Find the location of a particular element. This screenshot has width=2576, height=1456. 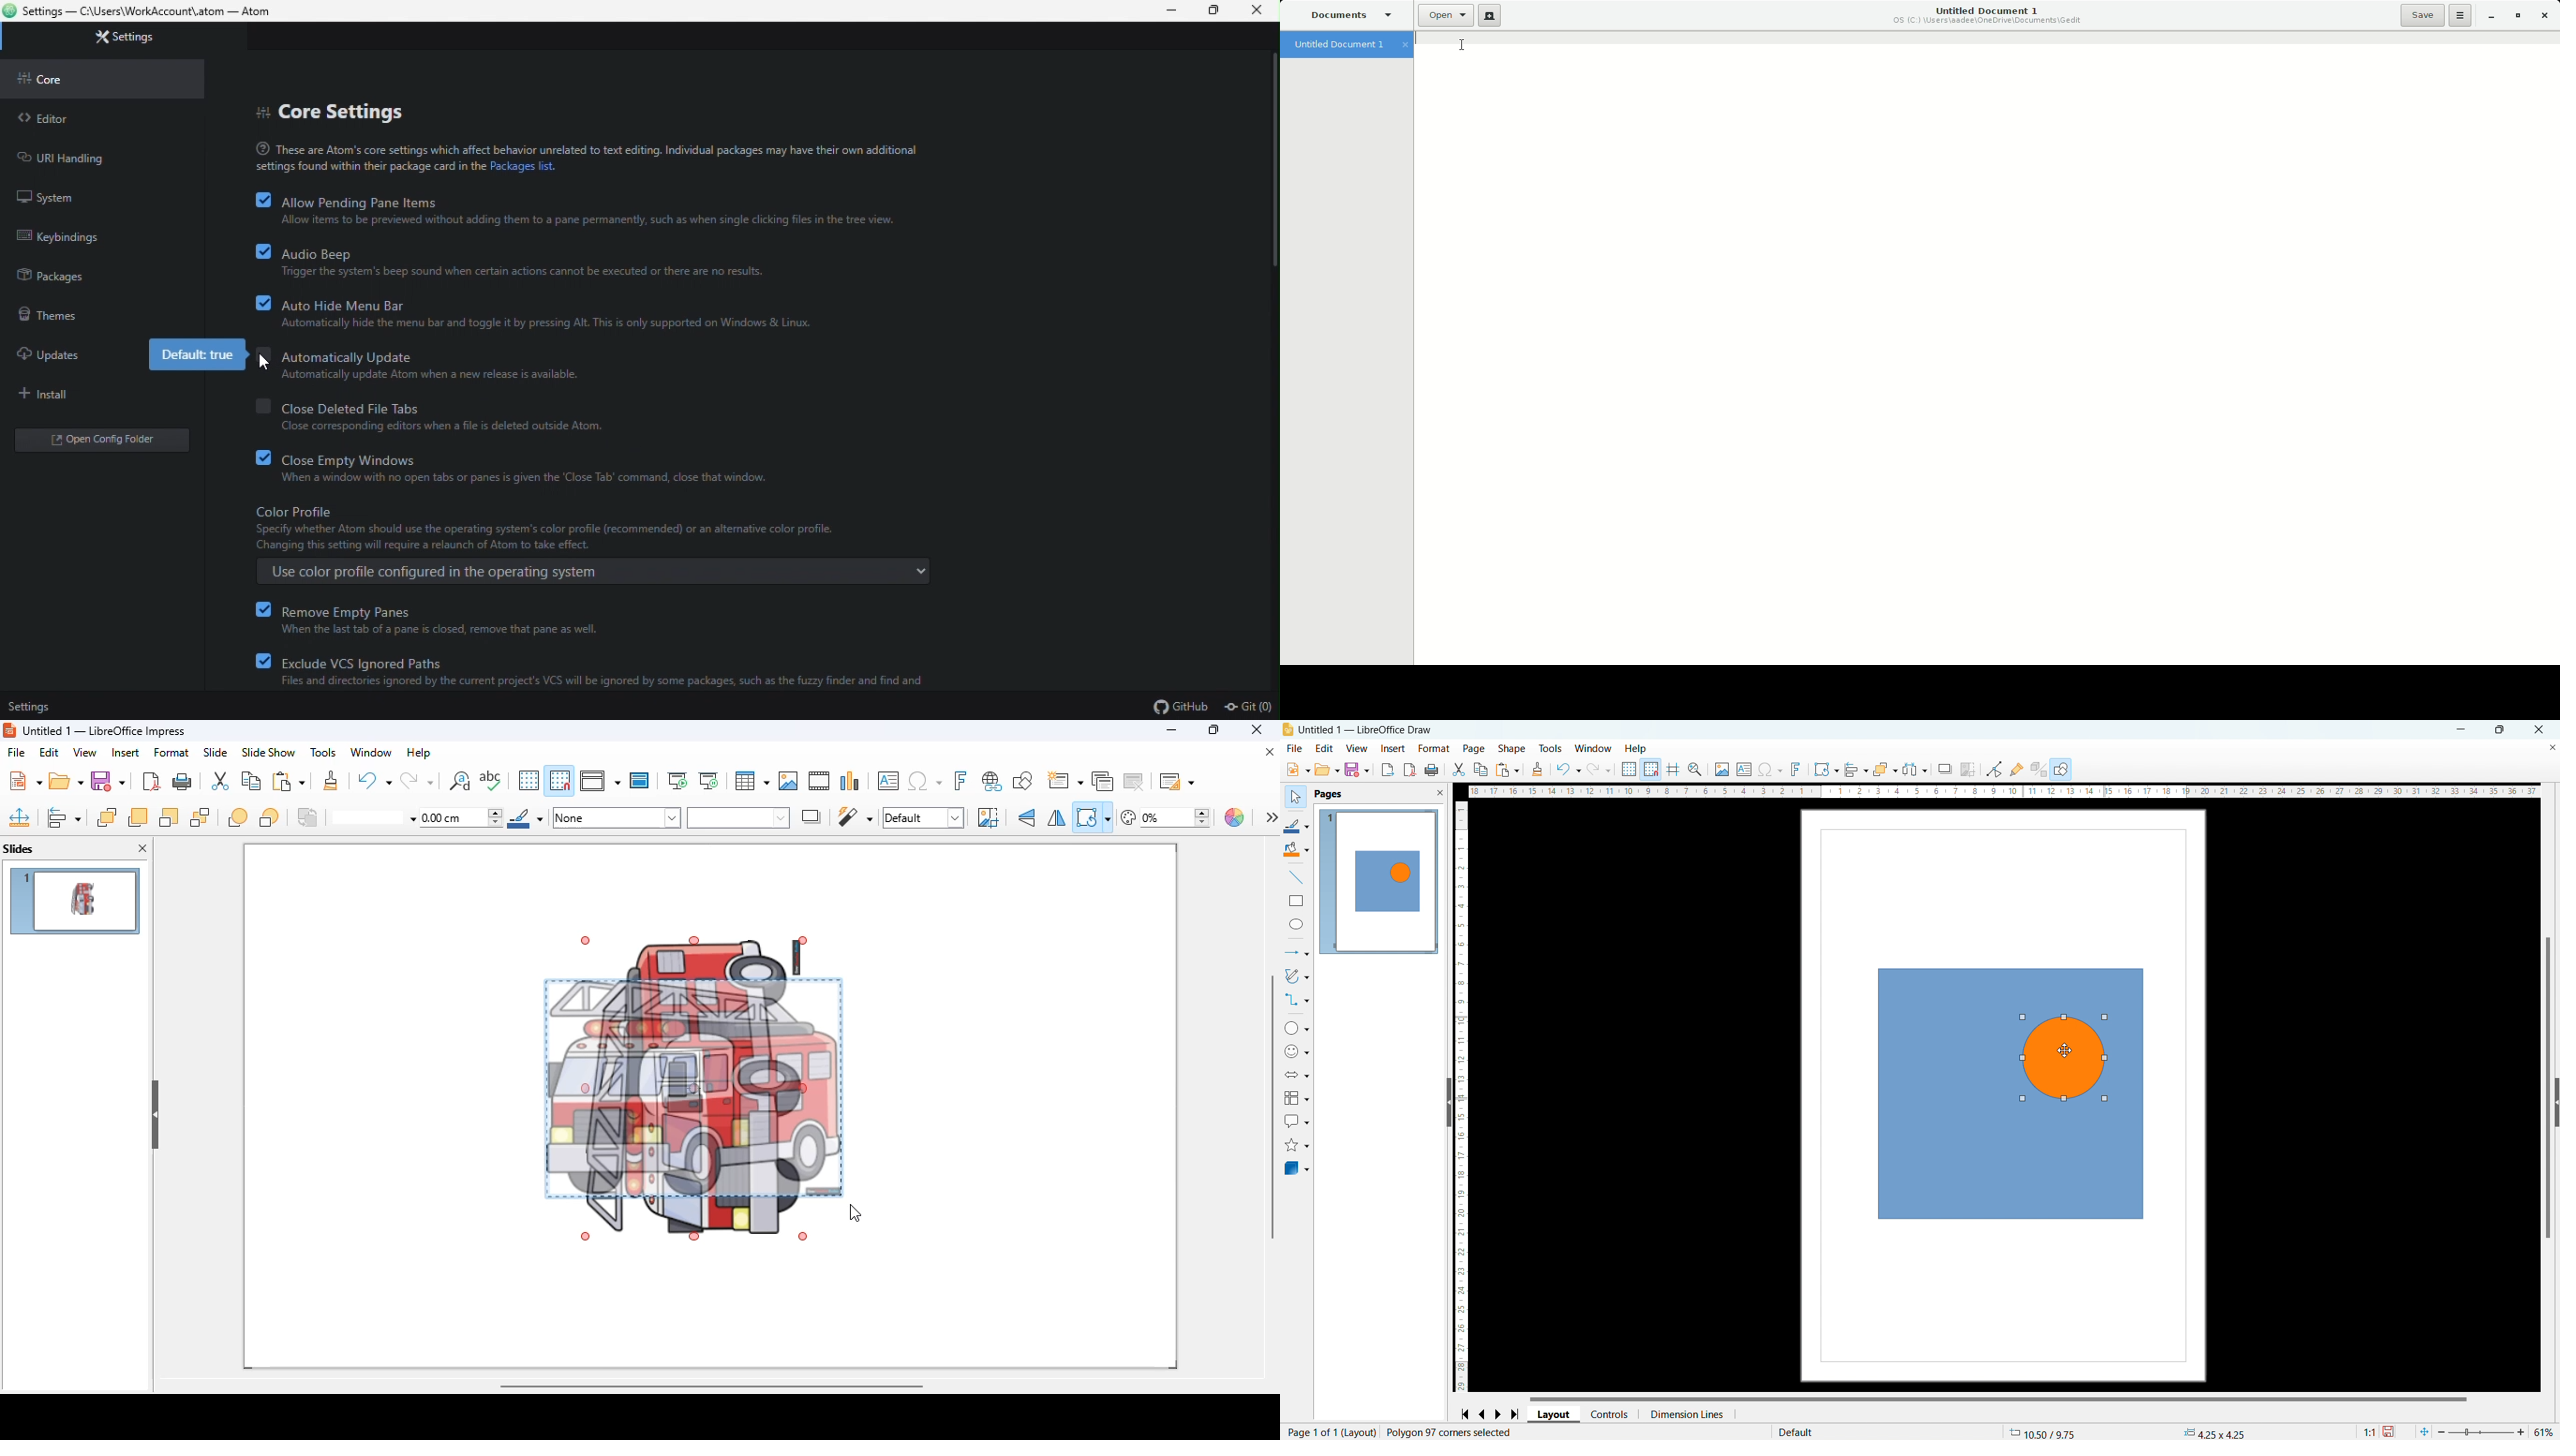

symbol shapes is located at coordinates (1297, 1052).